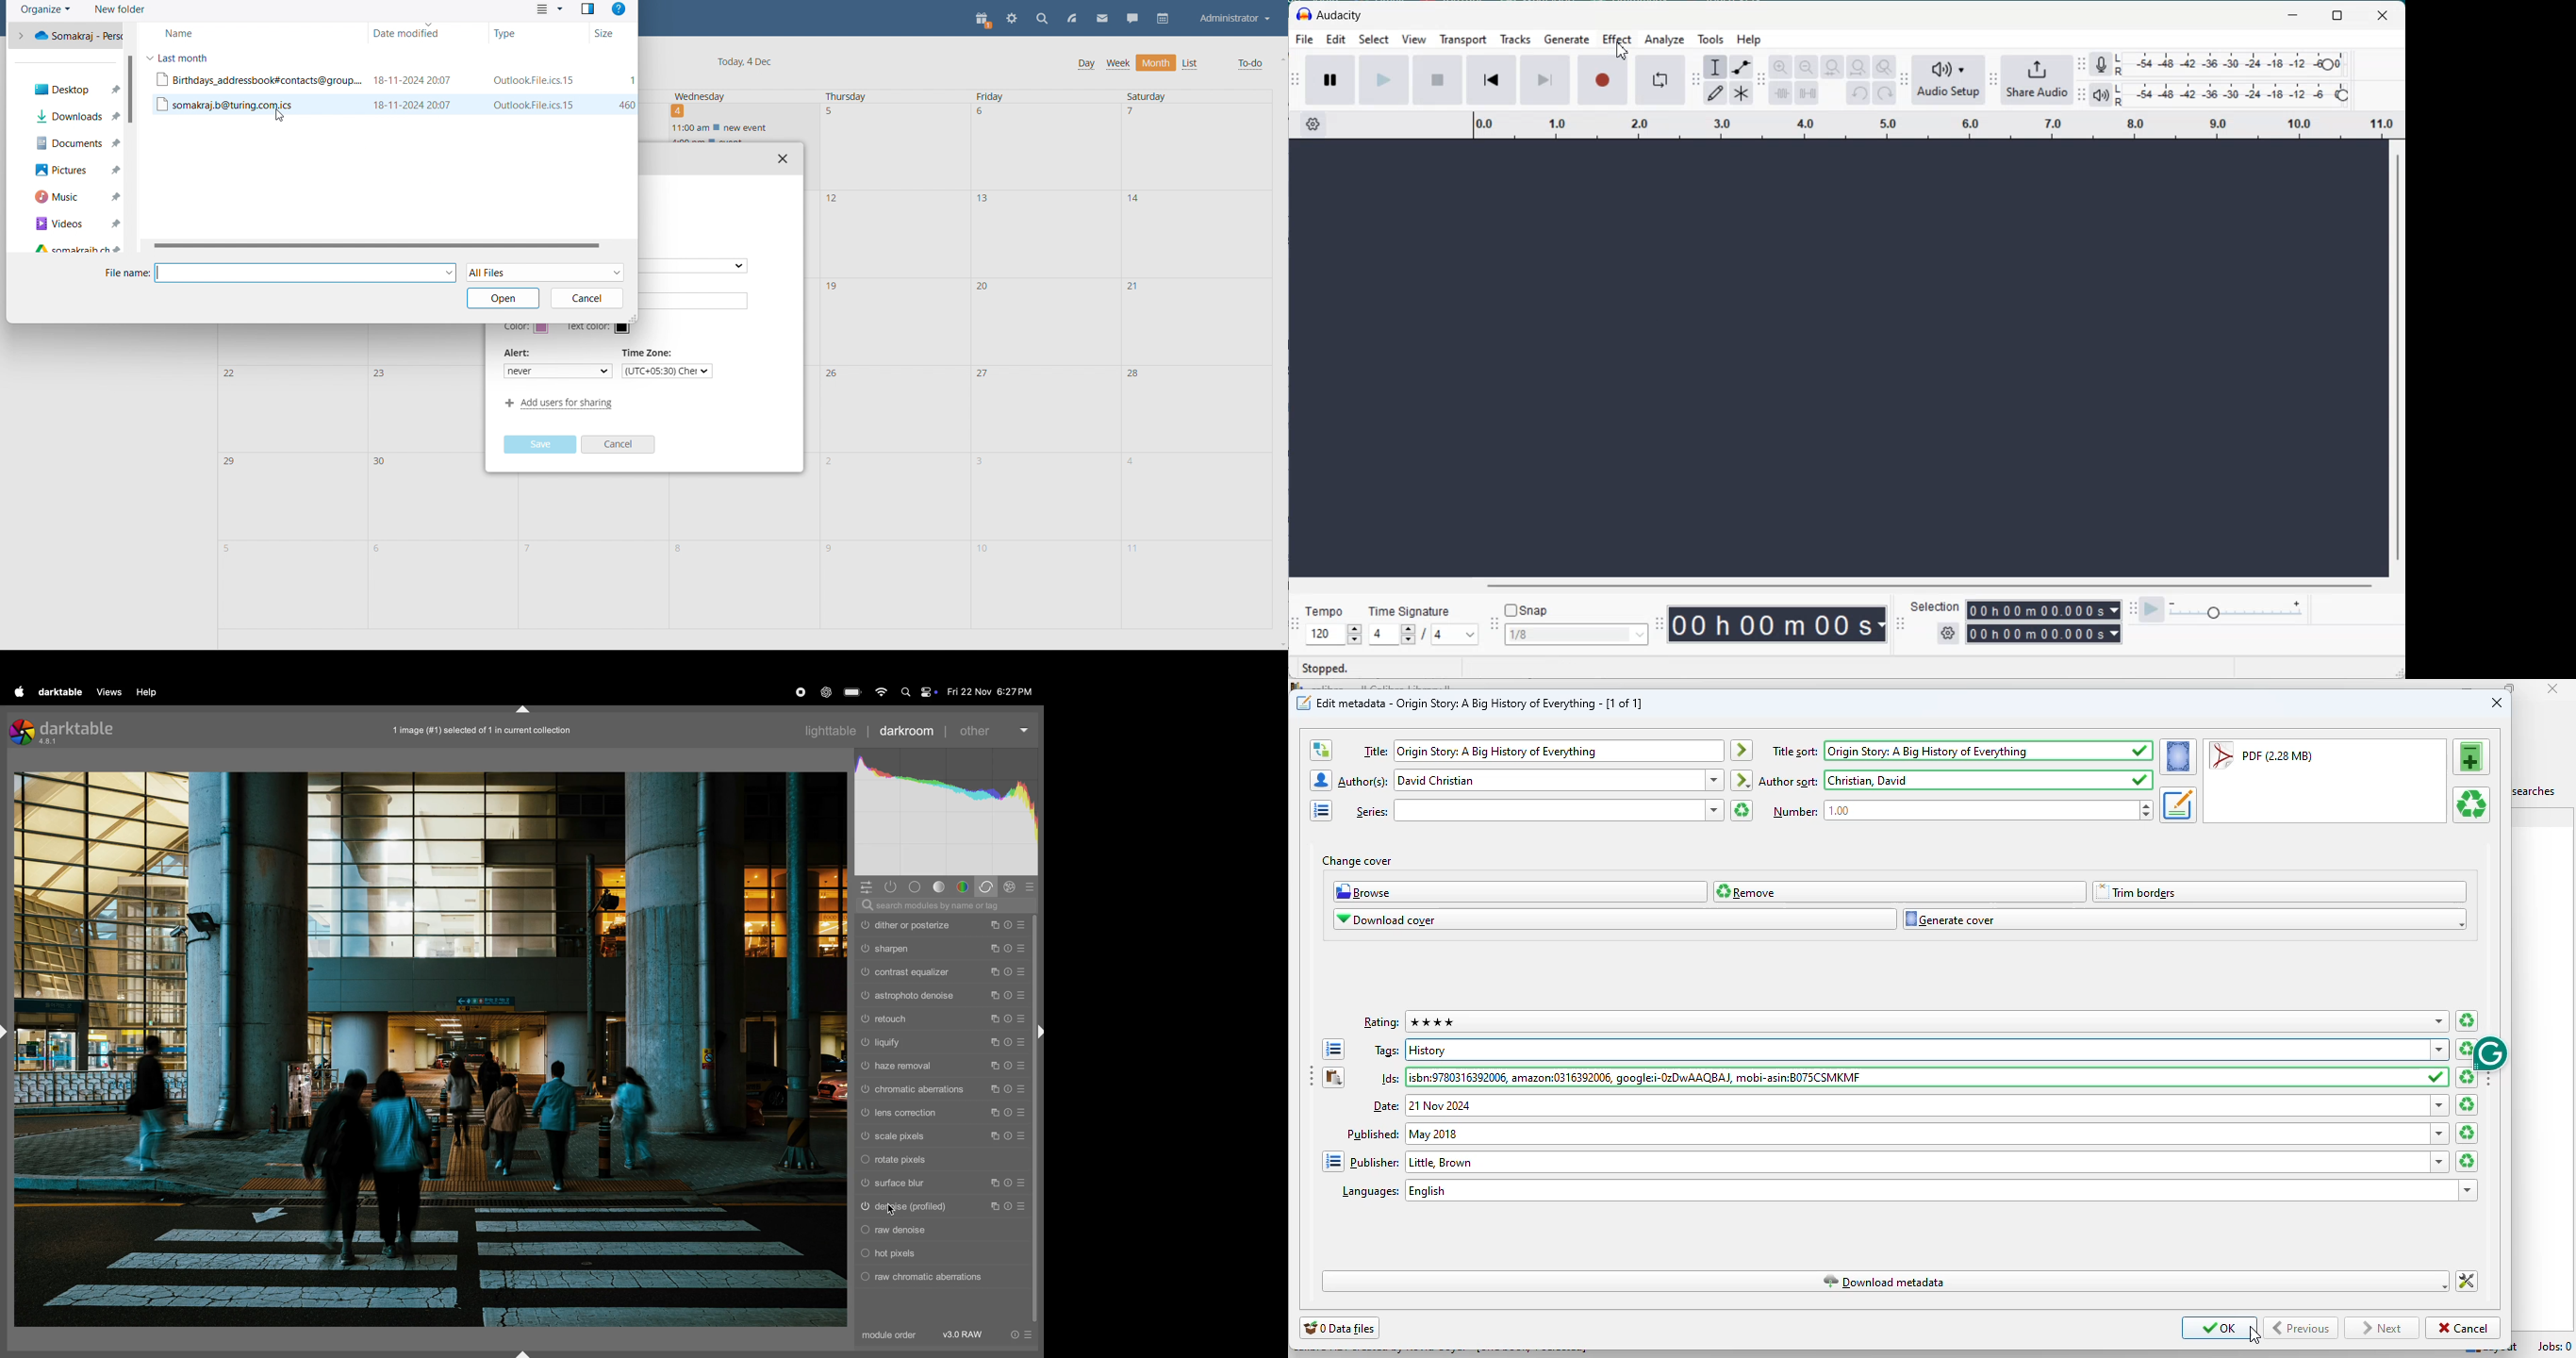 This screenshot has width=2576, height=1372. I want to click on dropdown, so click(2440, 1105).